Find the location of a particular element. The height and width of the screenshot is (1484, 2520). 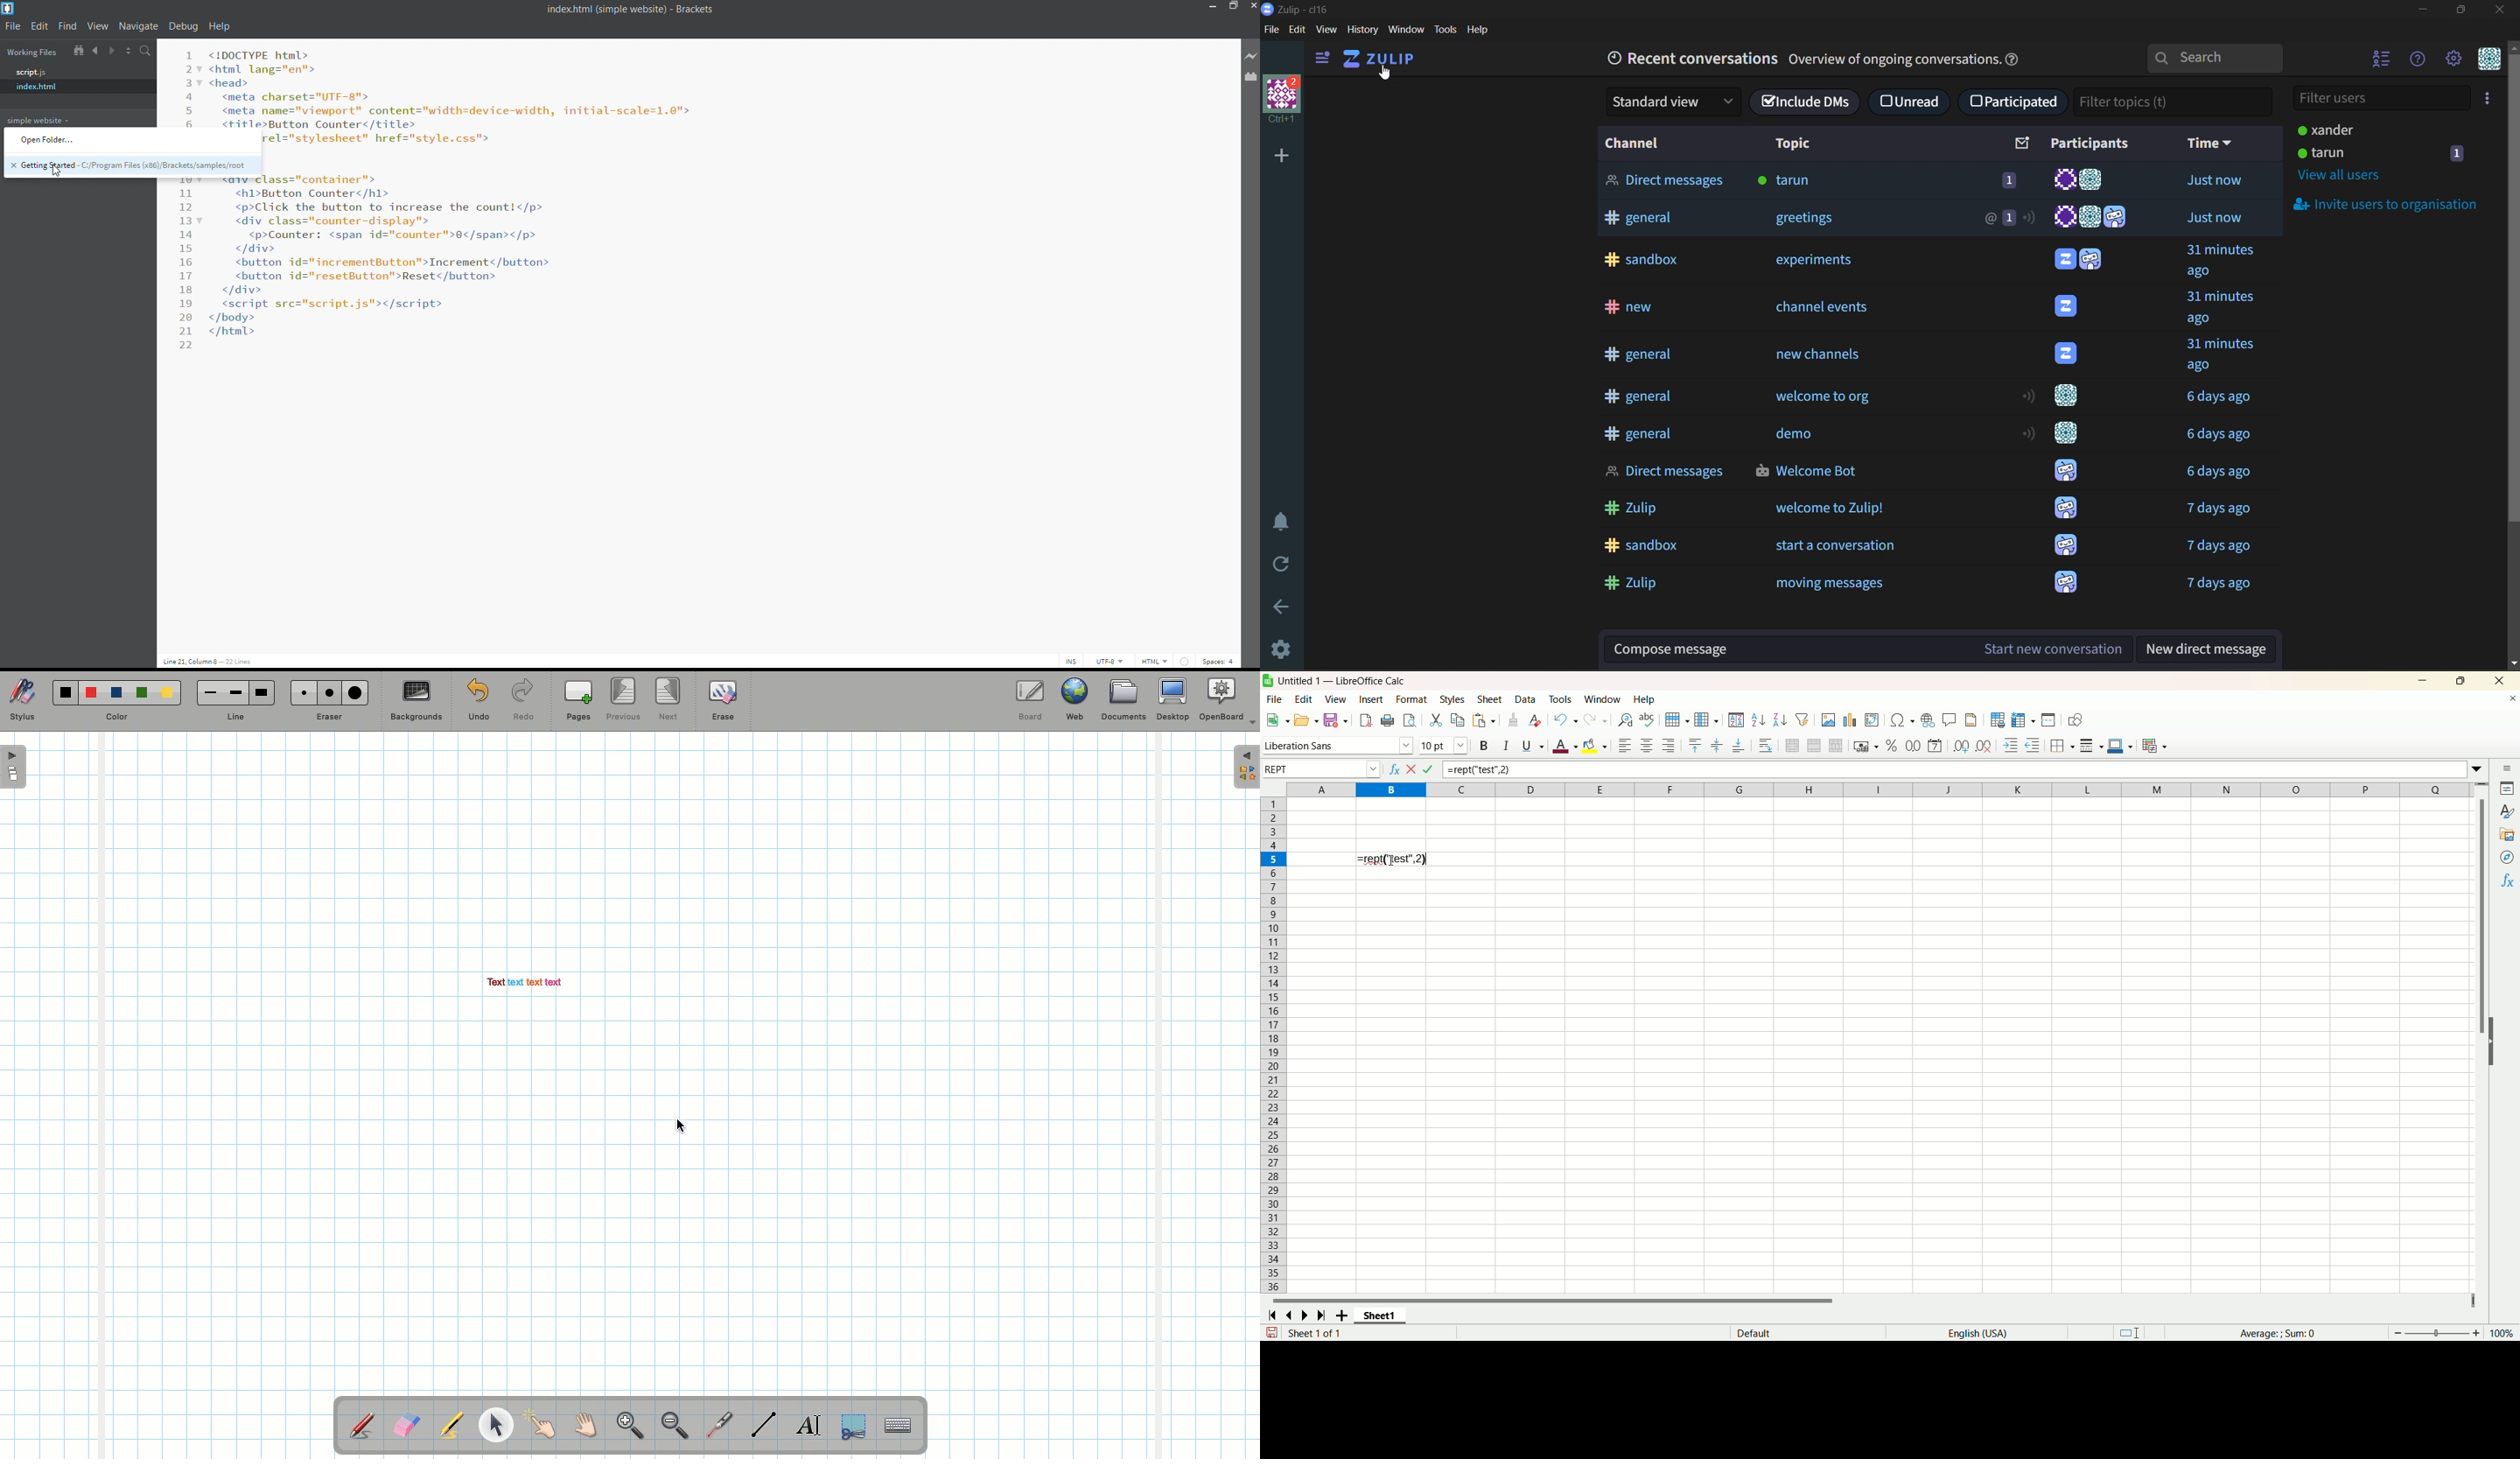

export directly as PDF is located at coordinates (1367, 719).